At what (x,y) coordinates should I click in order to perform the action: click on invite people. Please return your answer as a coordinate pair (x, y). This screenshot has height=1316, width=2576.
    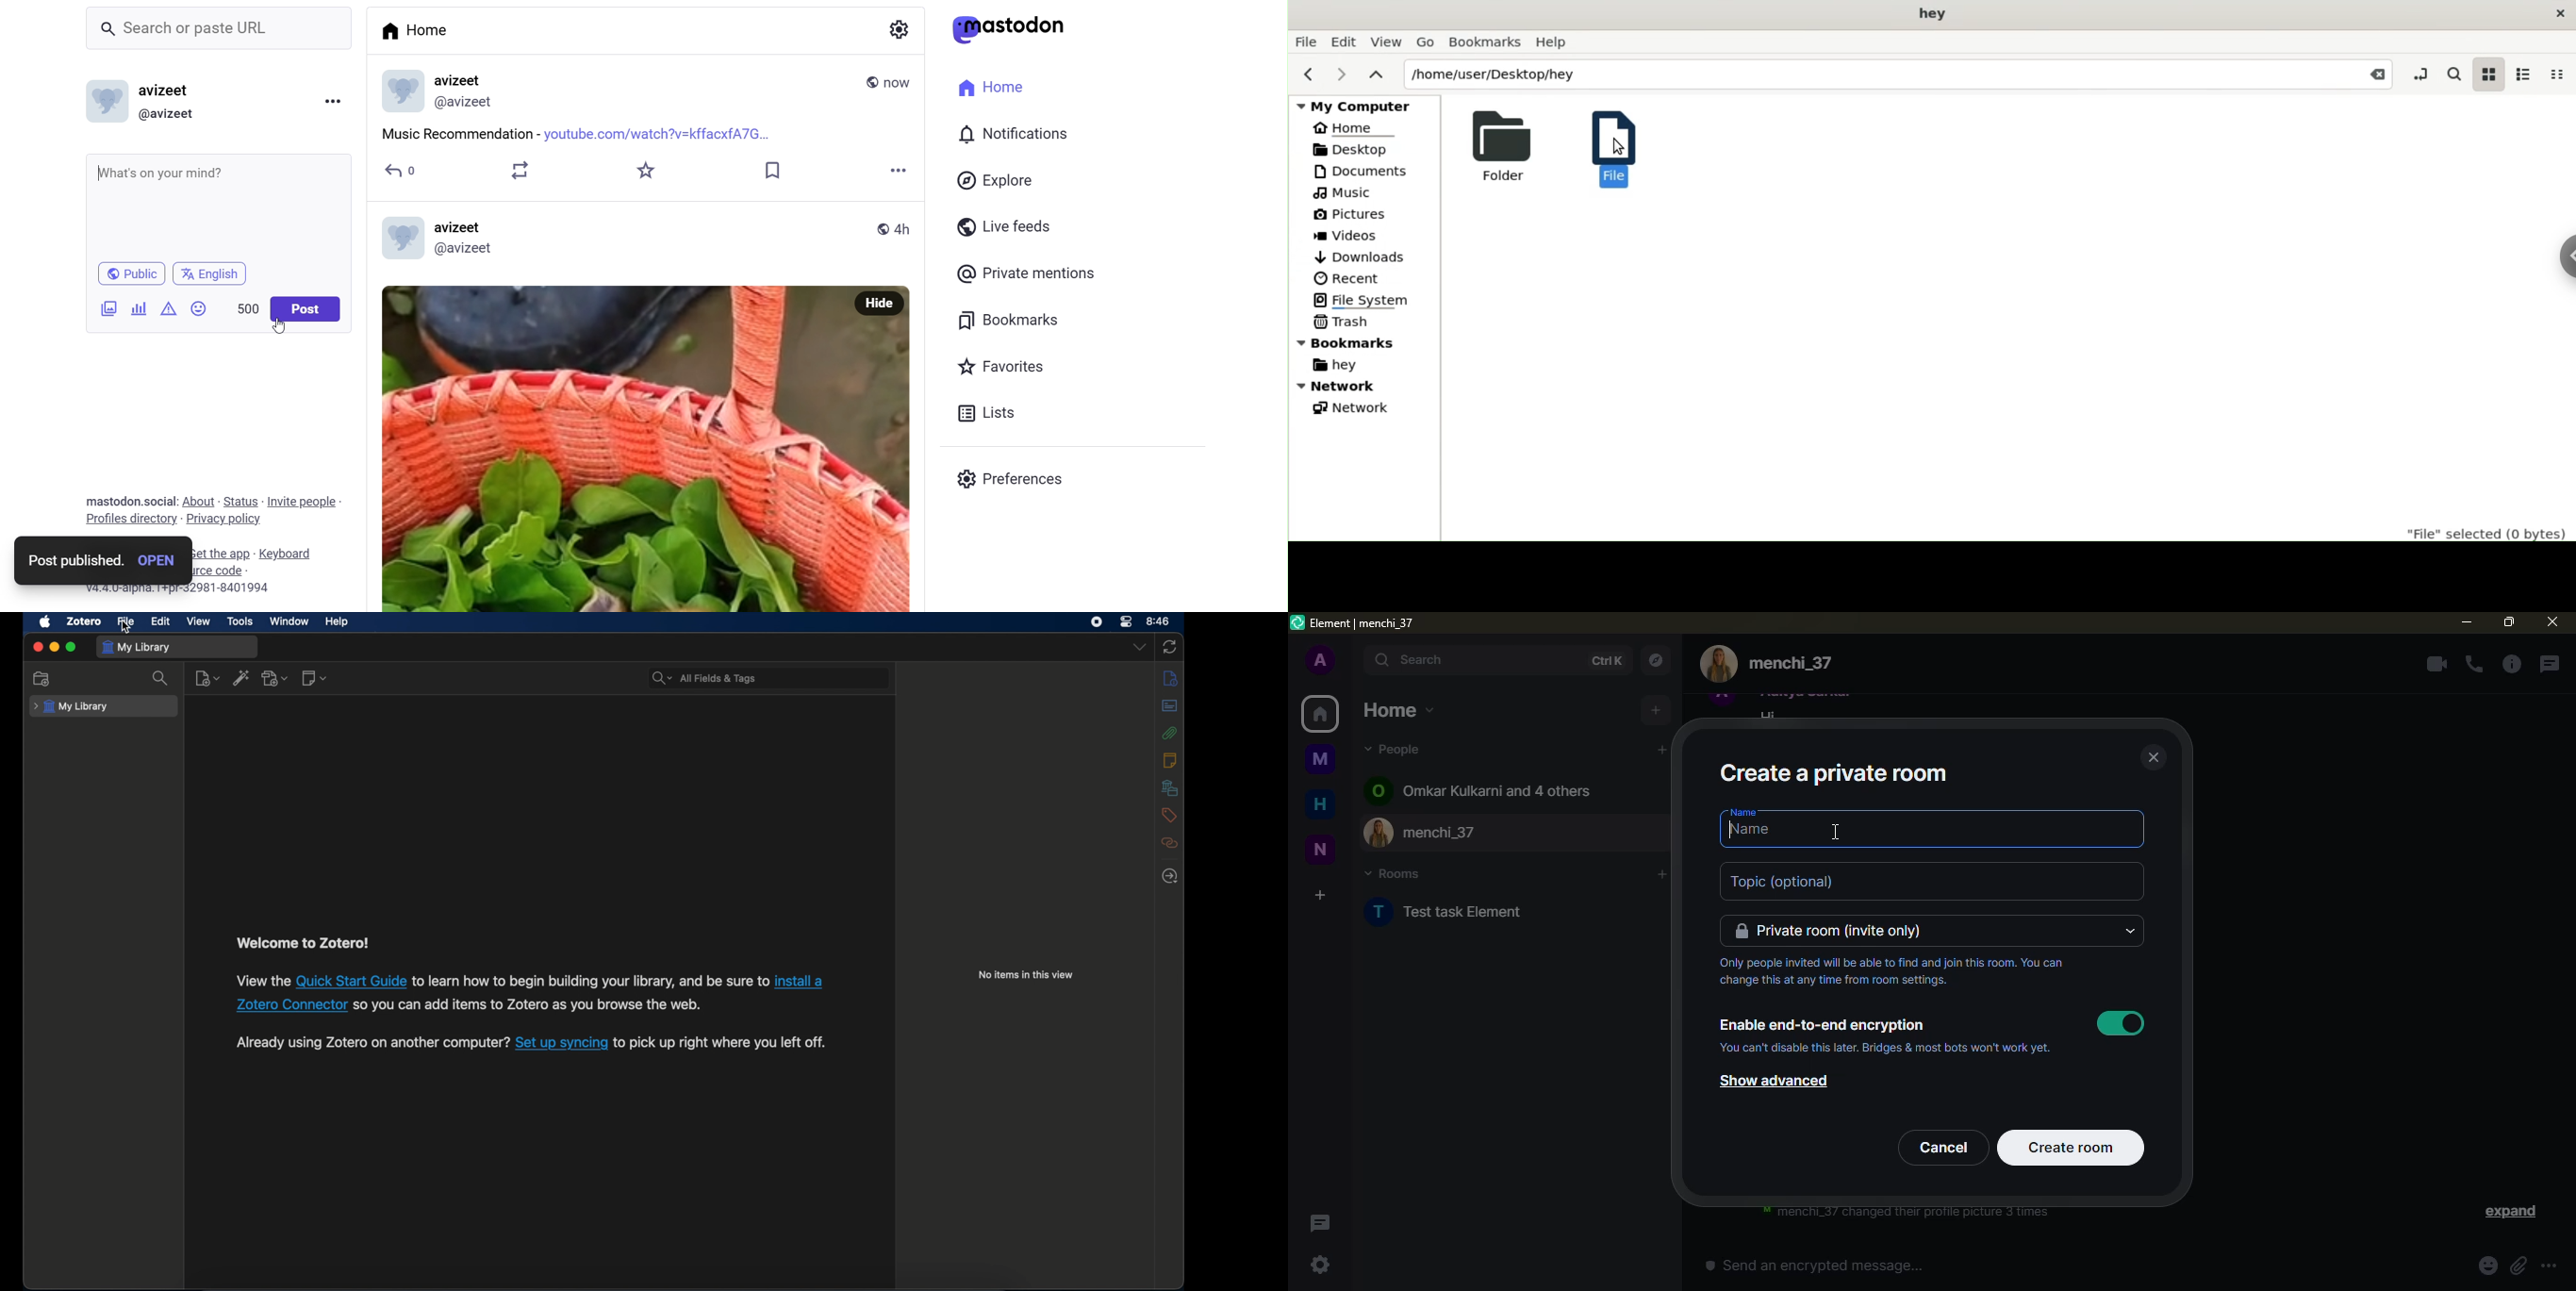
    Looking at the image, I should click on (306, 500).